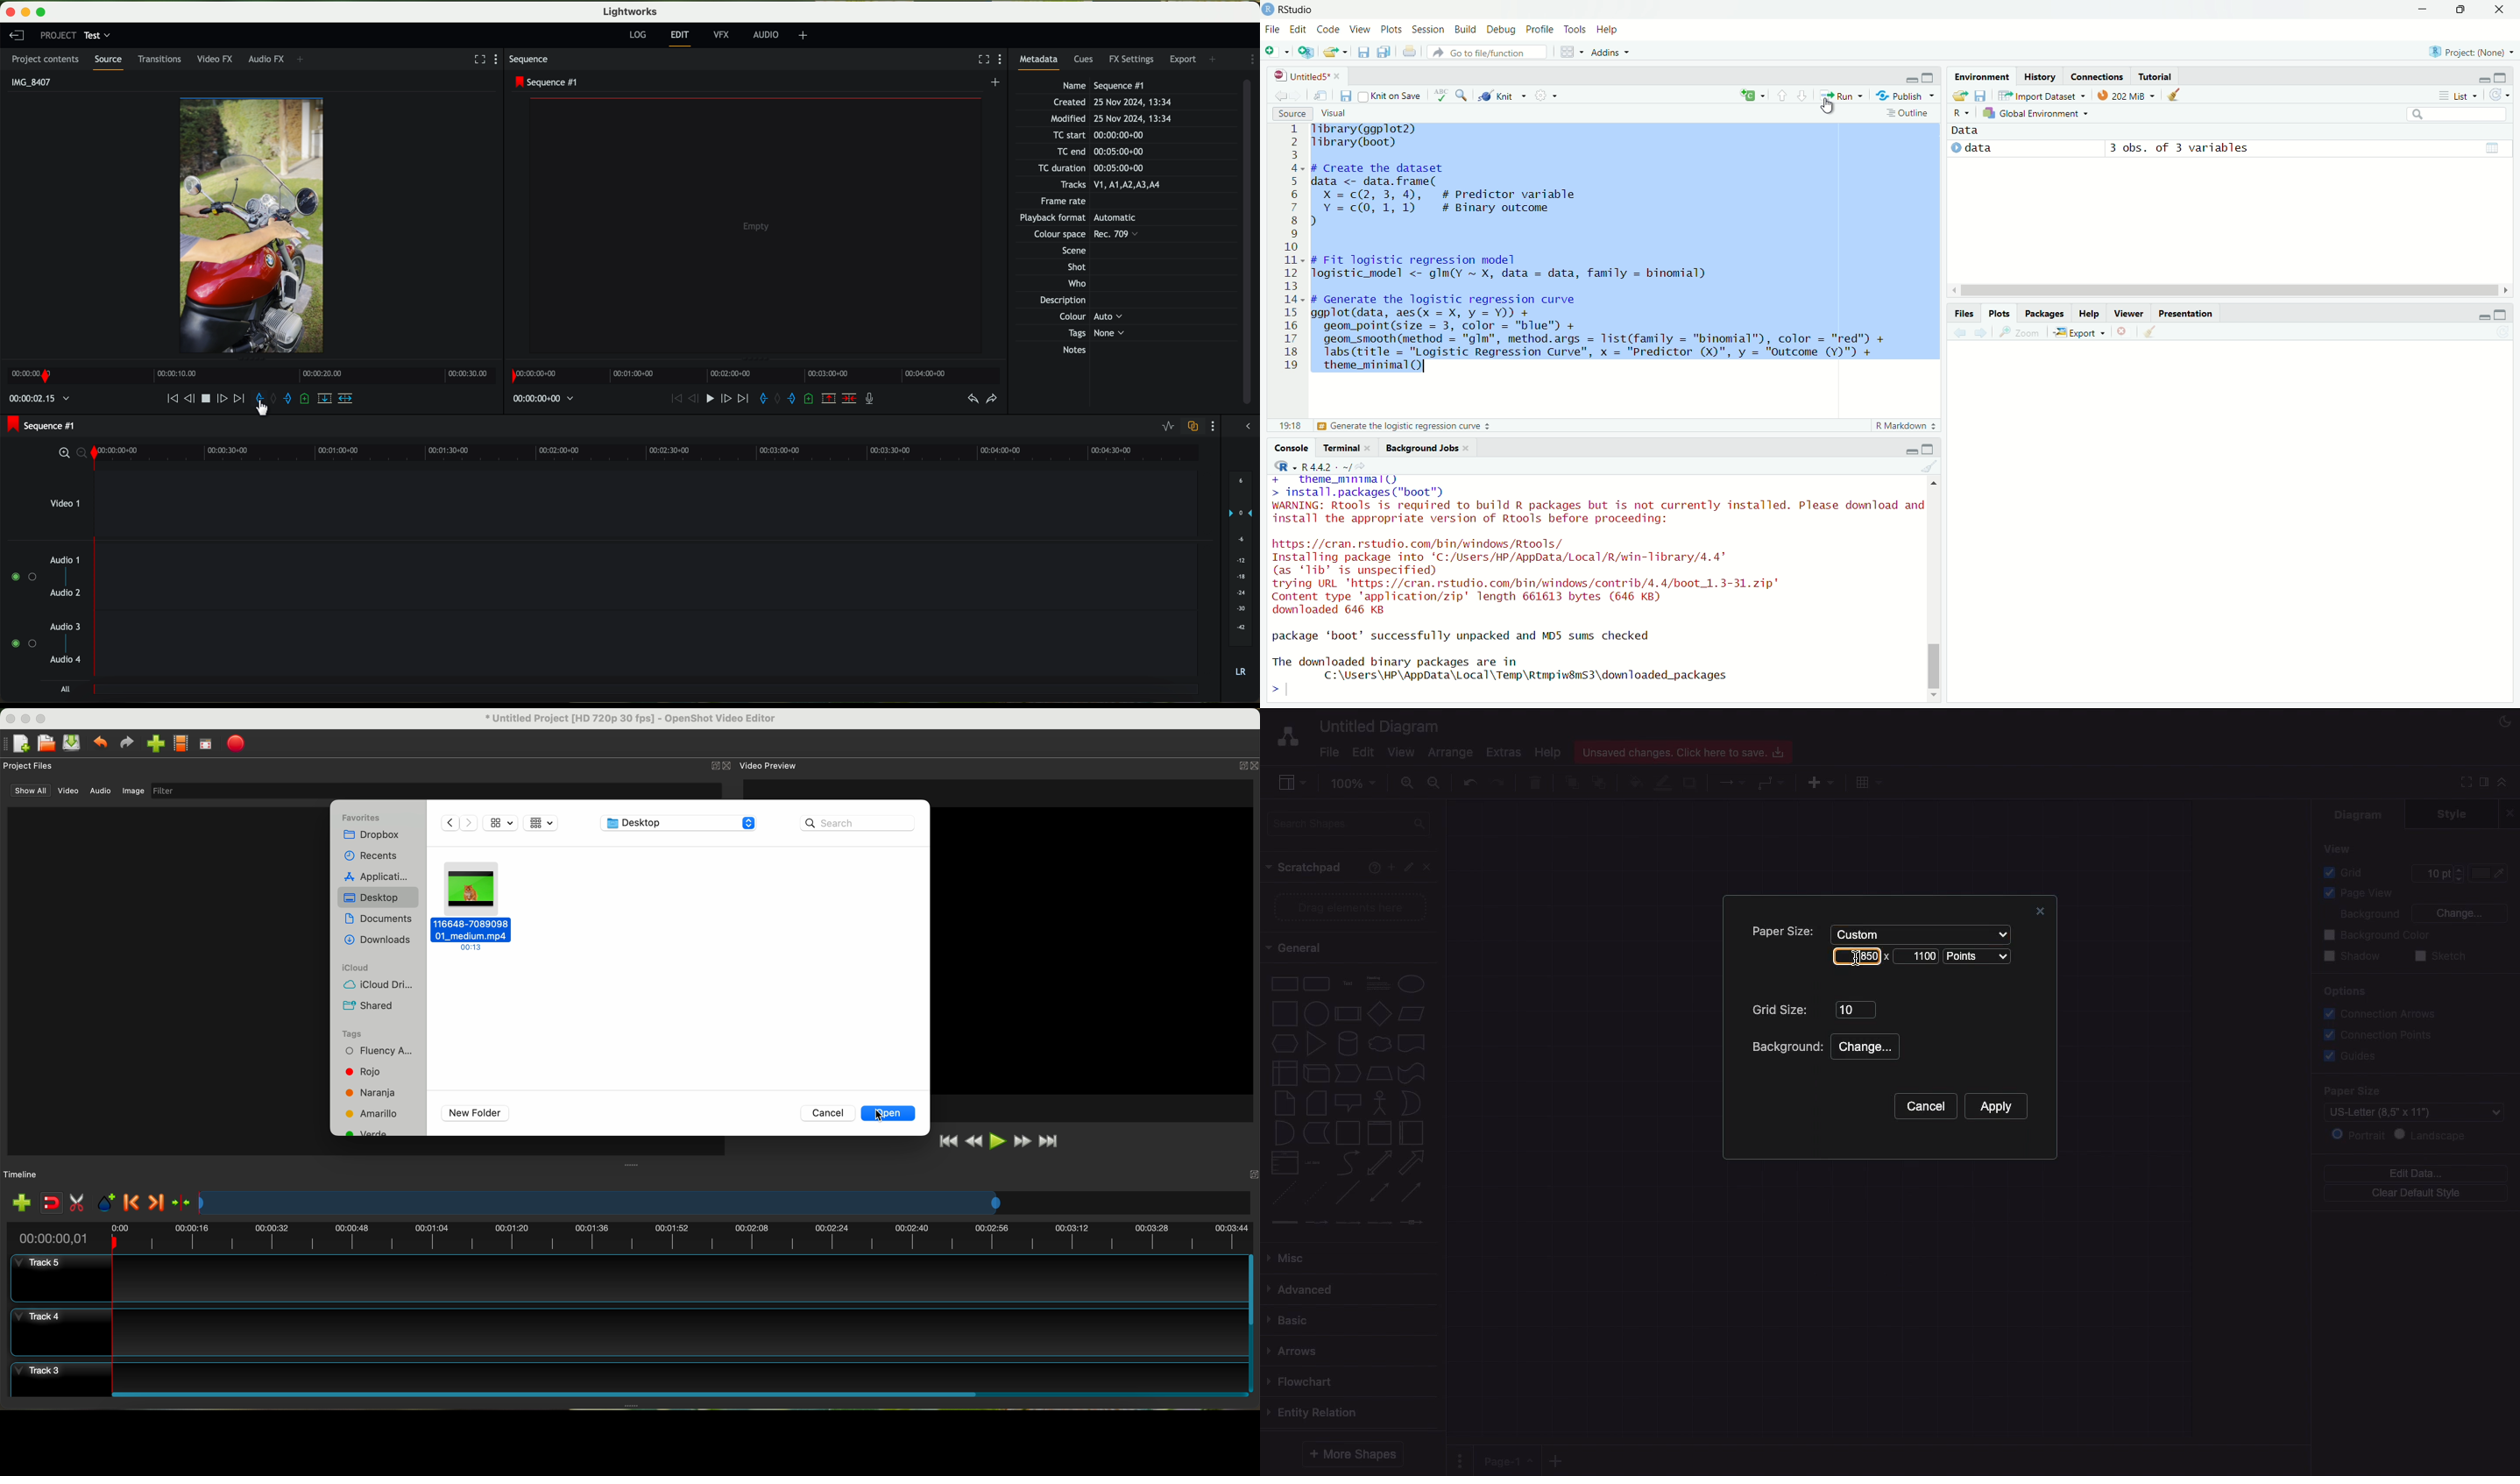 Image resolution: width=2520 pixels, height=1484 pixels. I want to click on maximize, so click(2500, 78).